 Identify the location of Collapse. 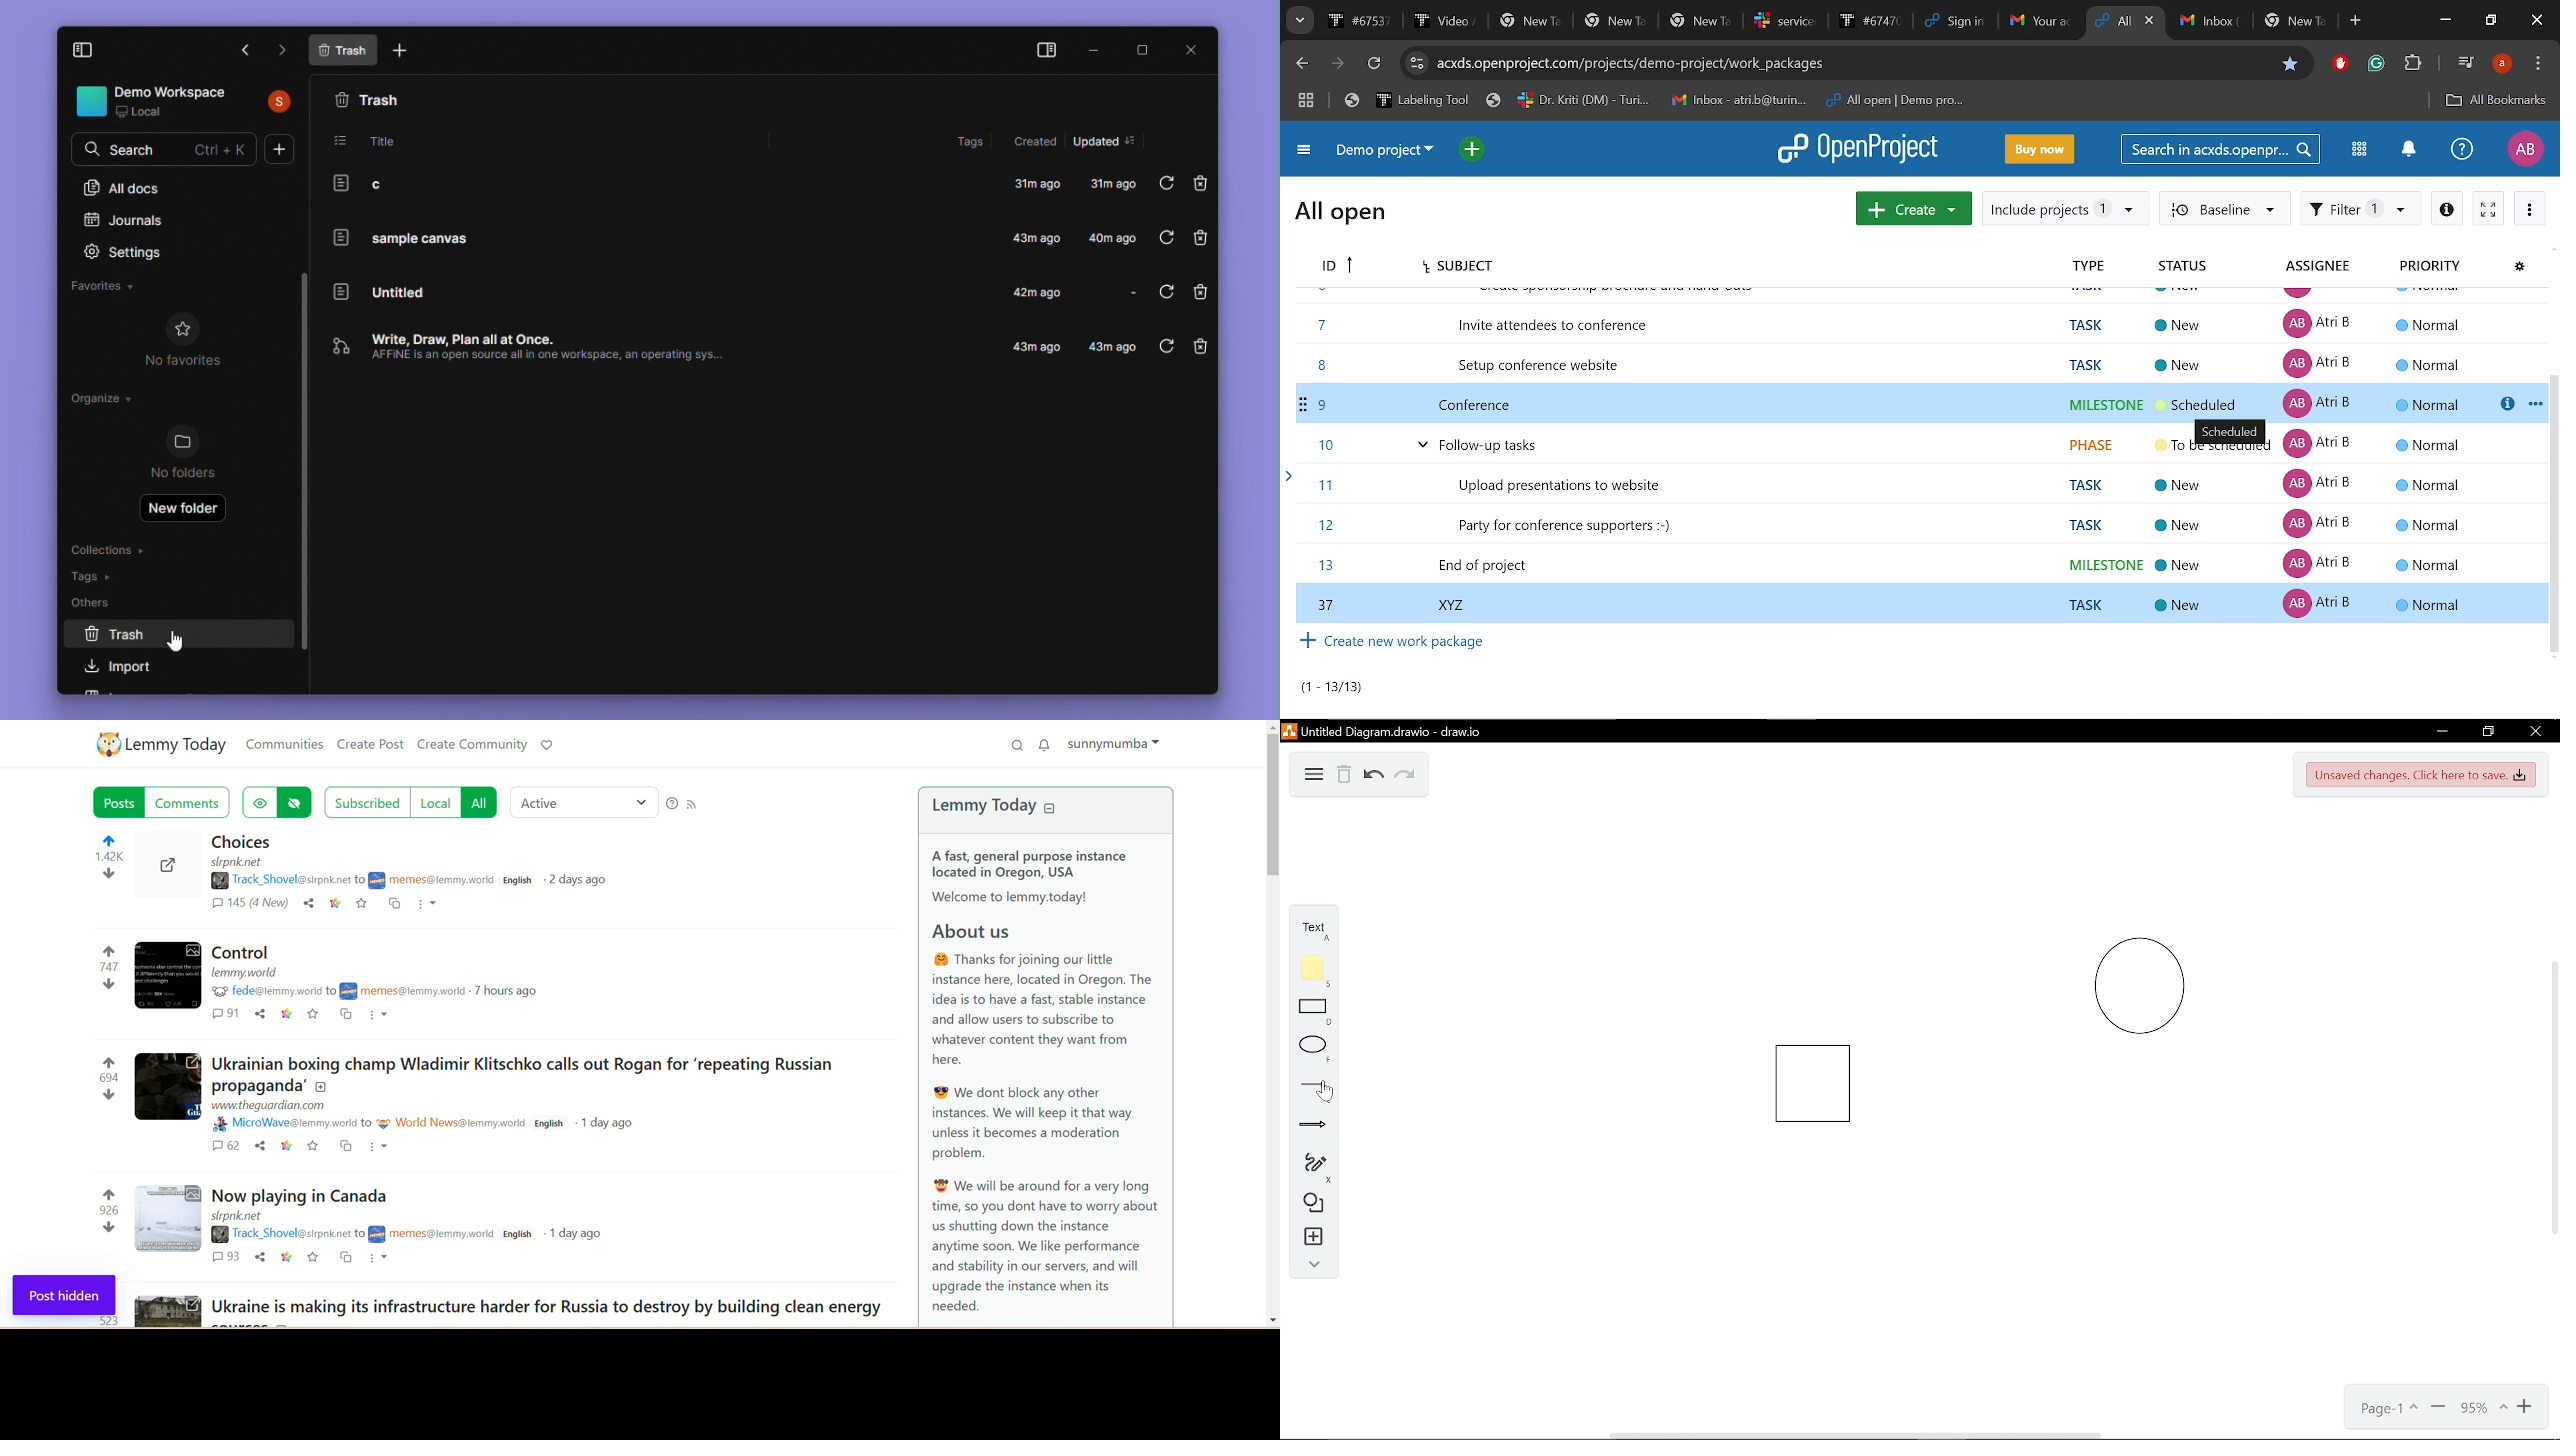
(1308, 1264).